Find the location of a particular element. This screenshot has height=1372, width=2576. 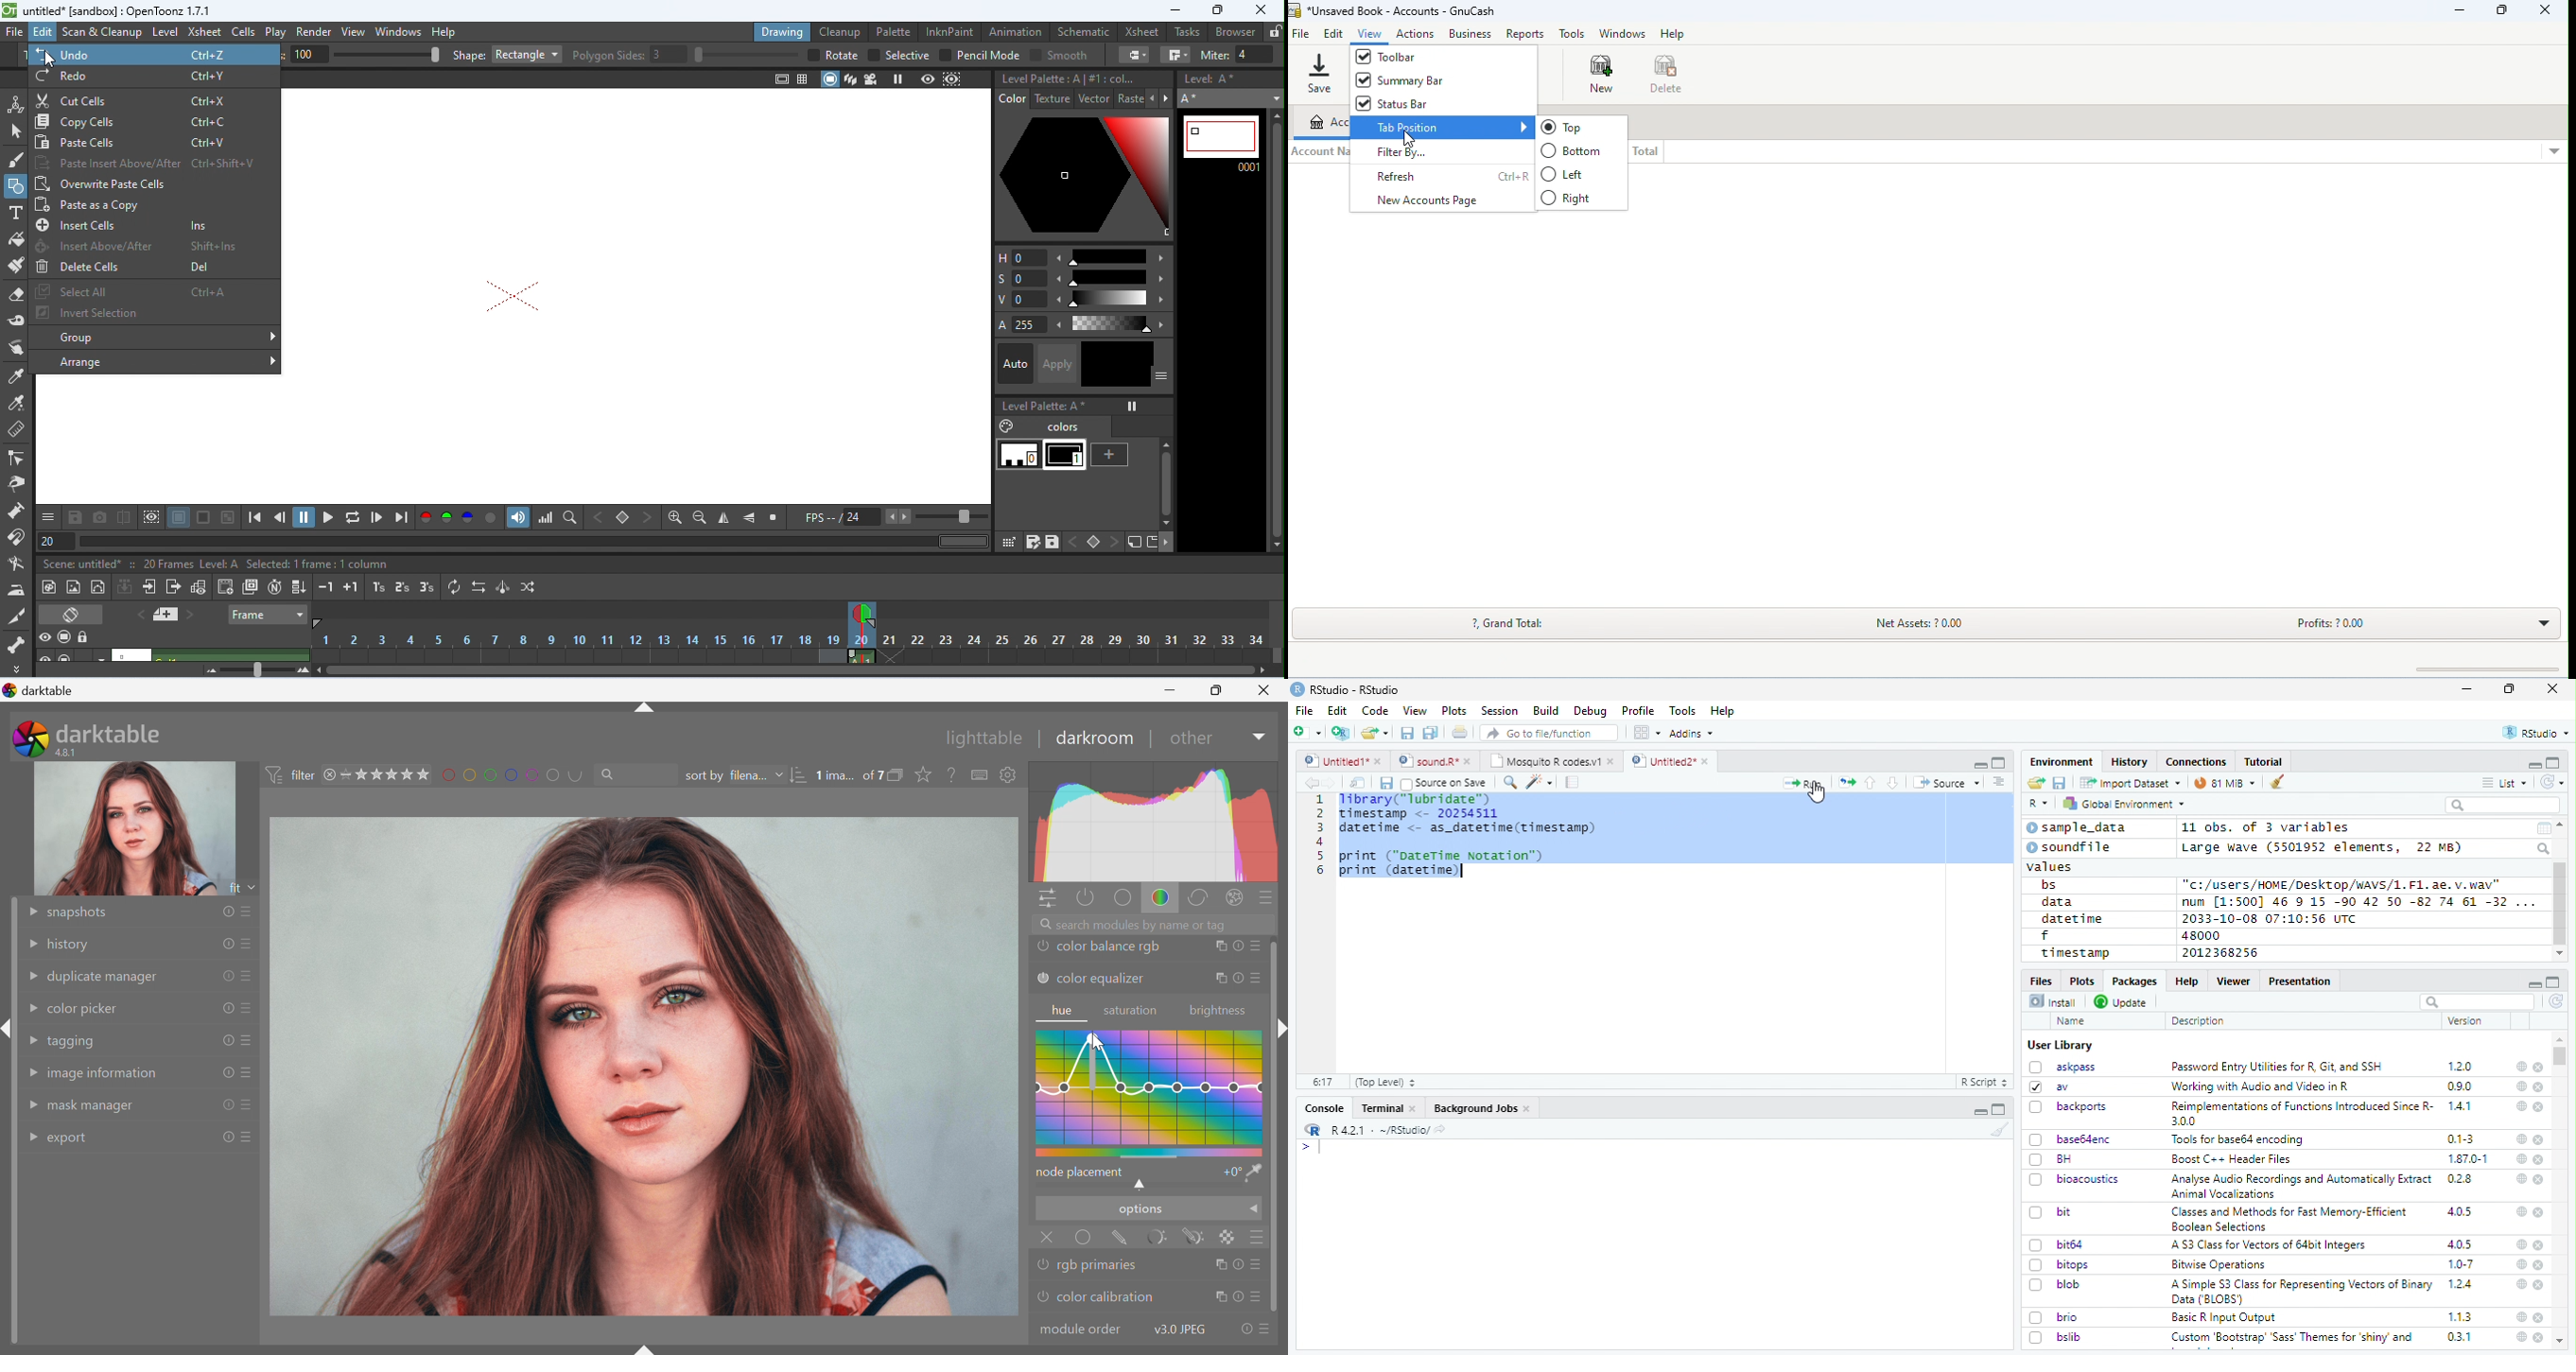

minimize is located at coordinates (1982, 1110).